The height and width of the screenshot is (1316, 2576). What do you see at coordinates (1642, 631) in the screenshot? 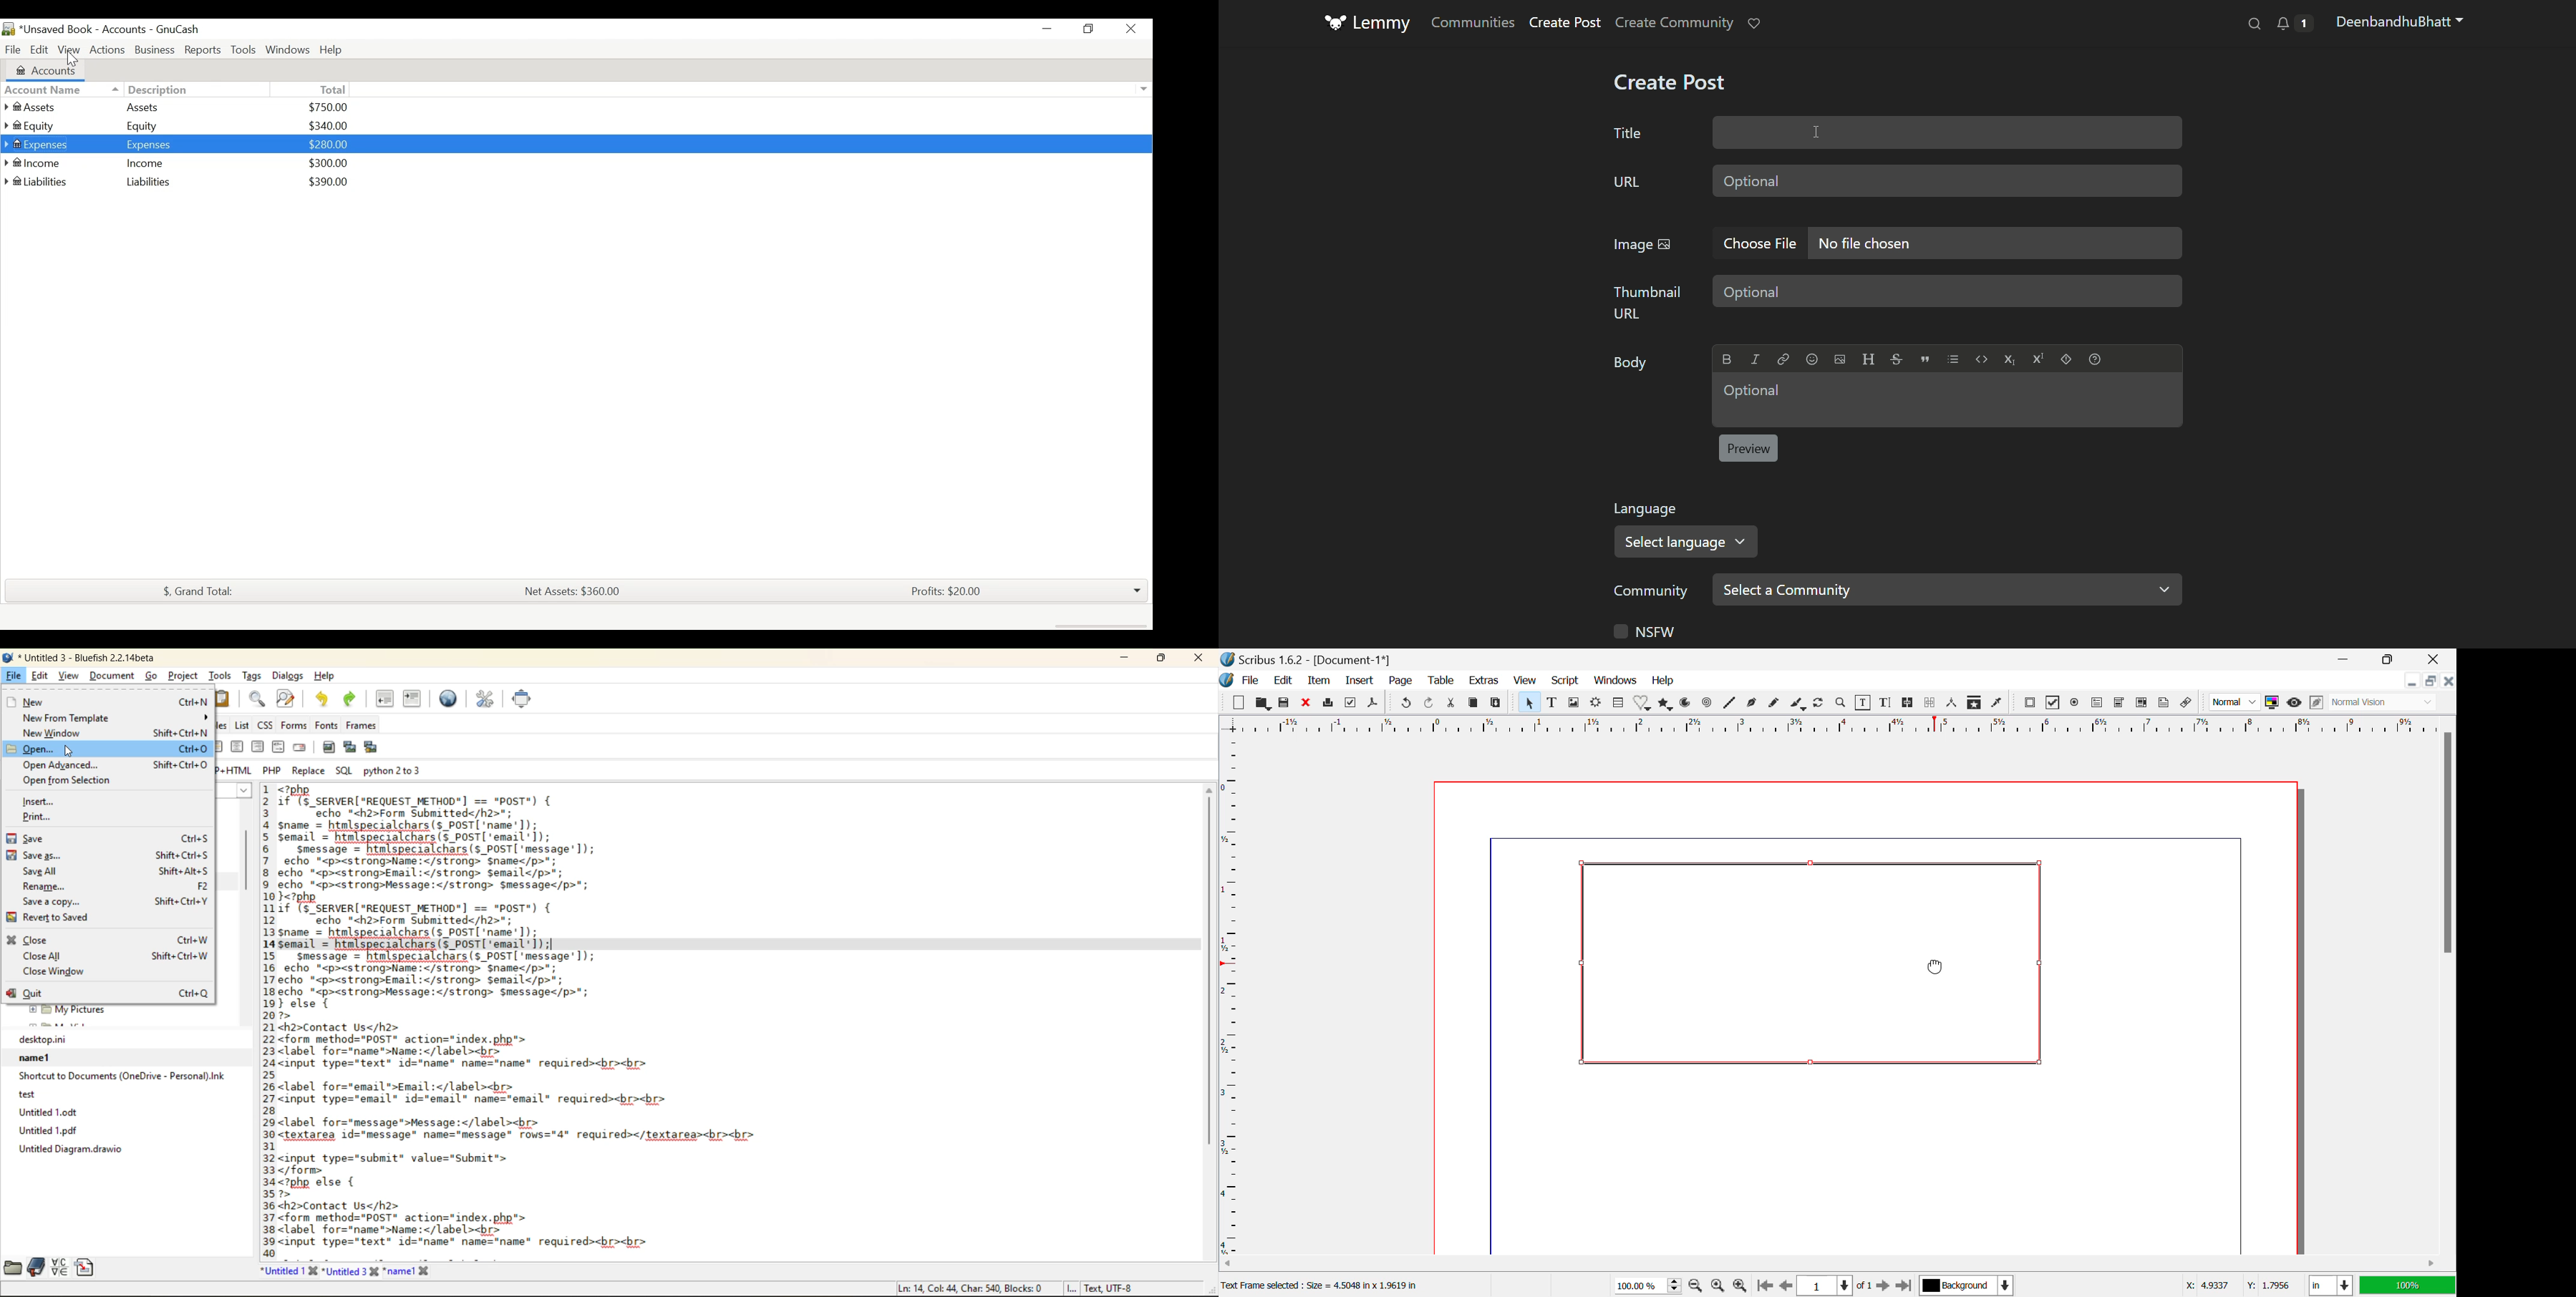
I see `NSFW` at bounding box center [1642, 631].